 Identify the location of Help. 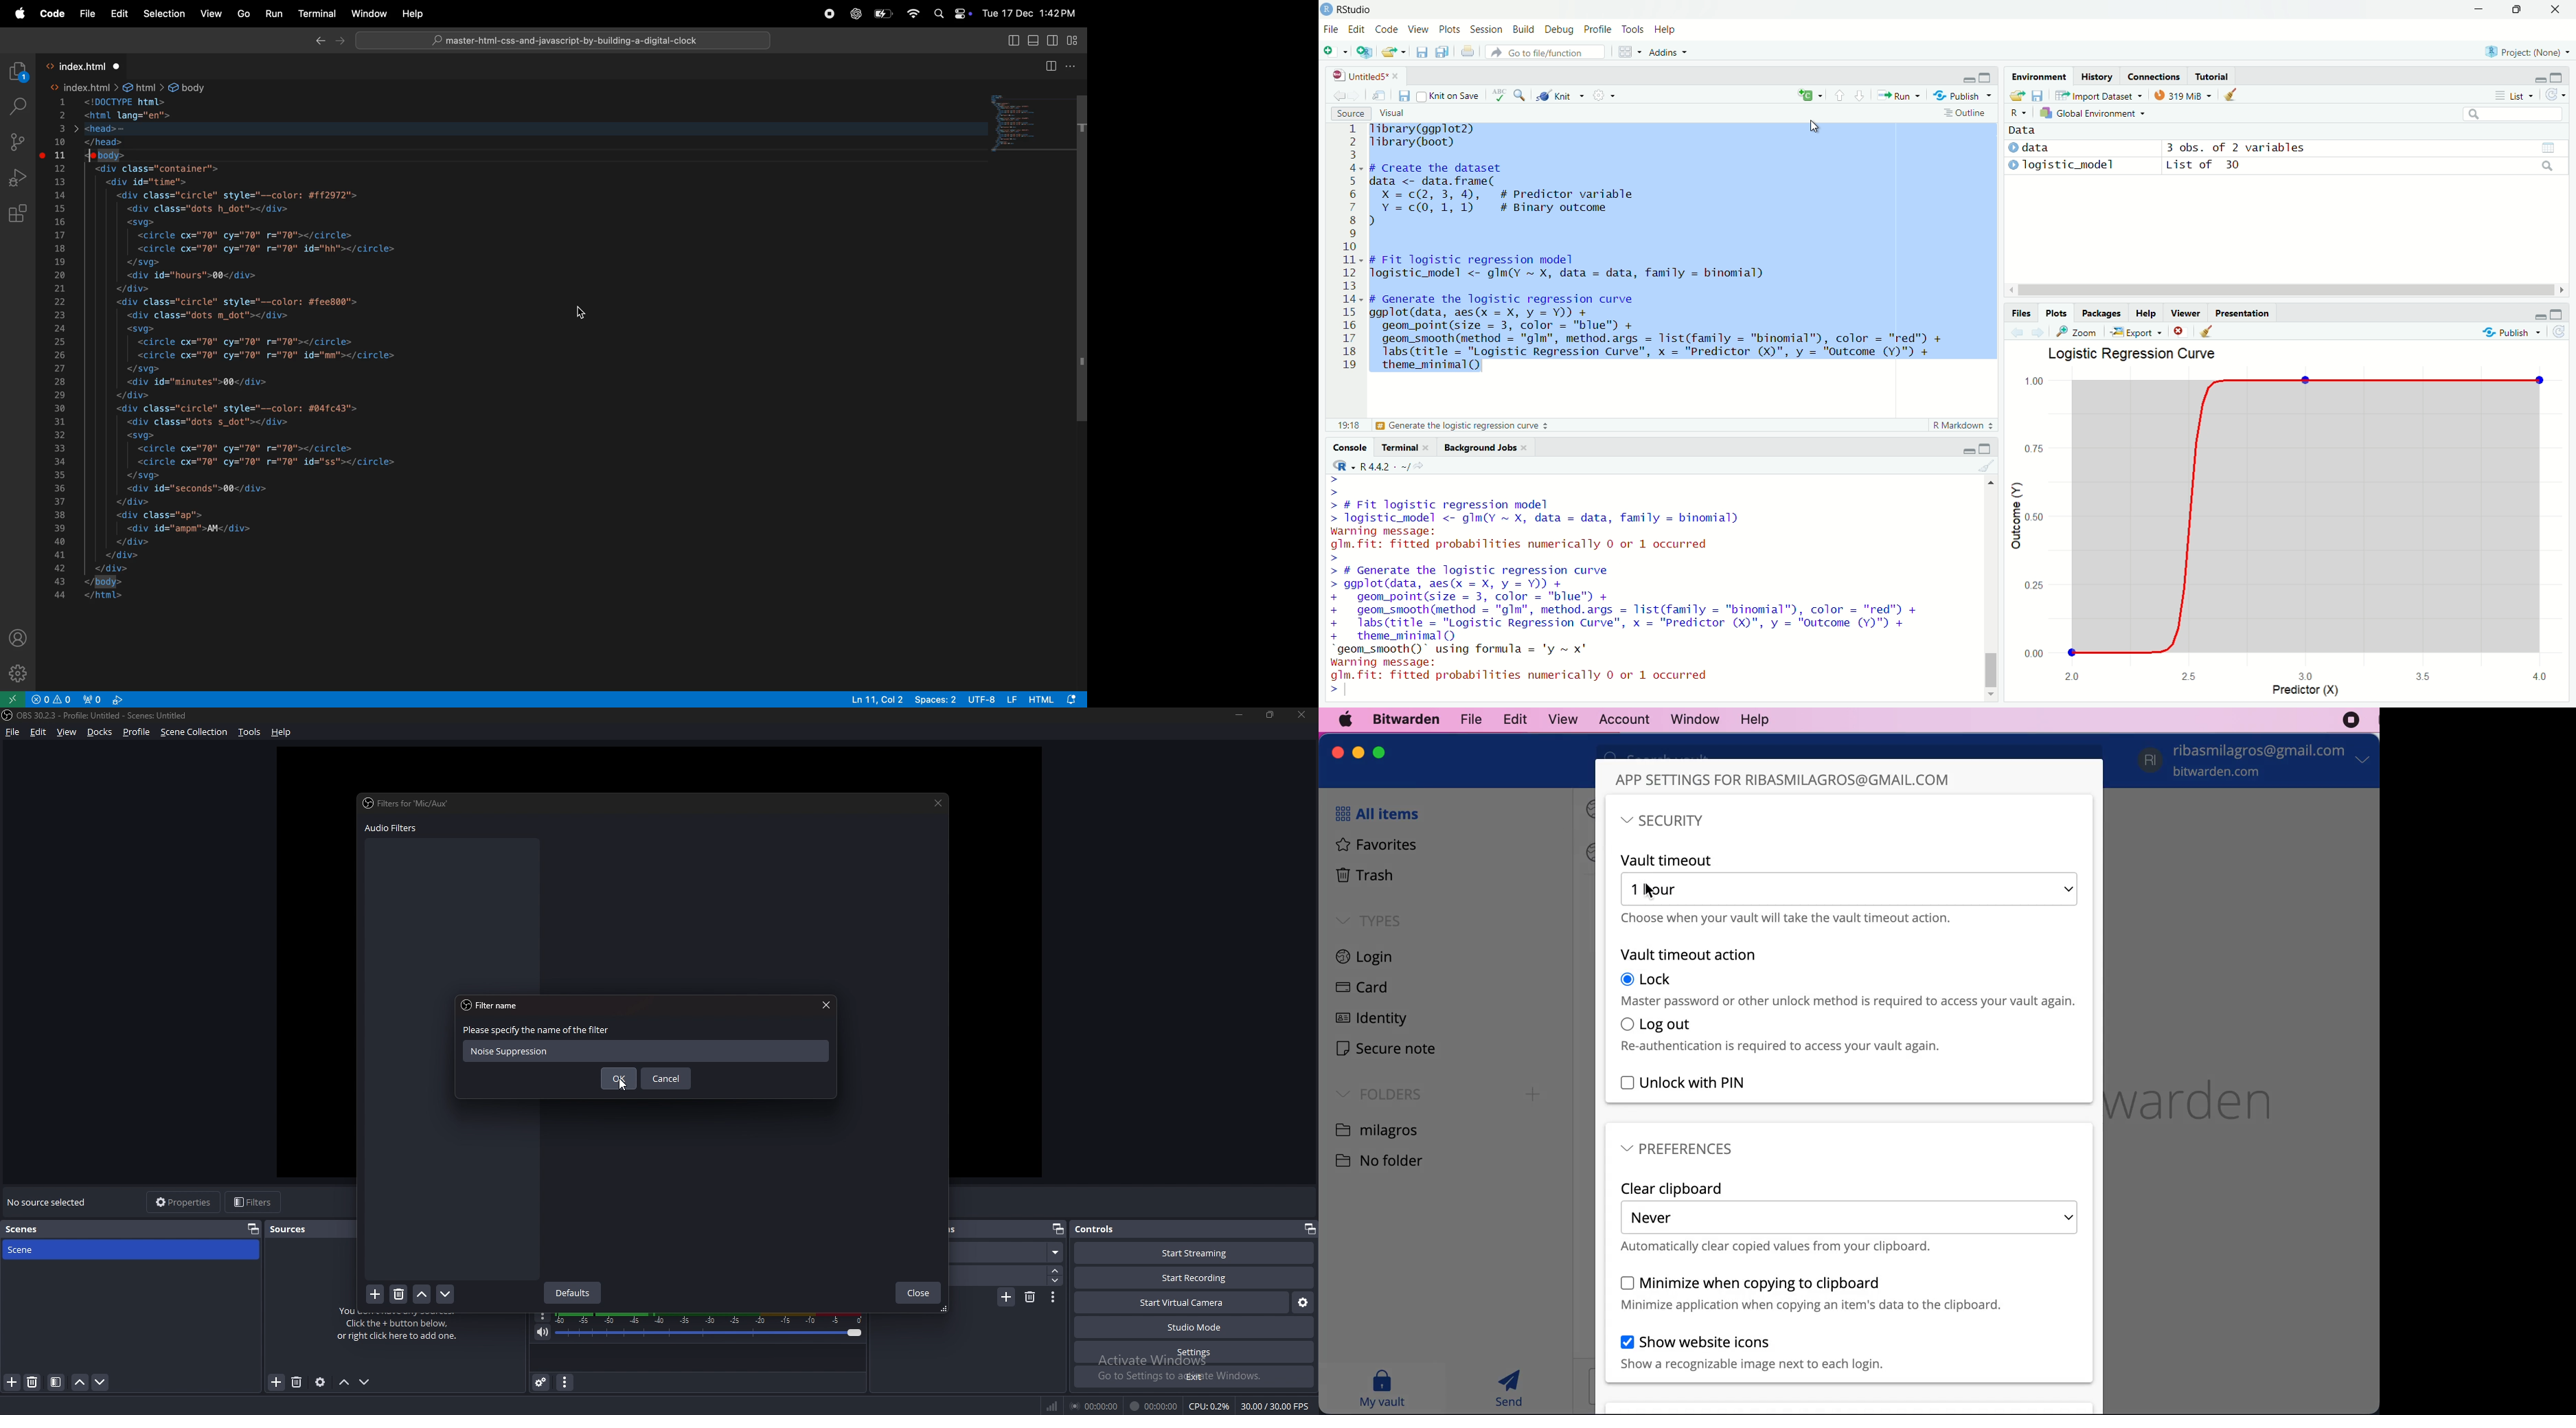
(1666, 29).